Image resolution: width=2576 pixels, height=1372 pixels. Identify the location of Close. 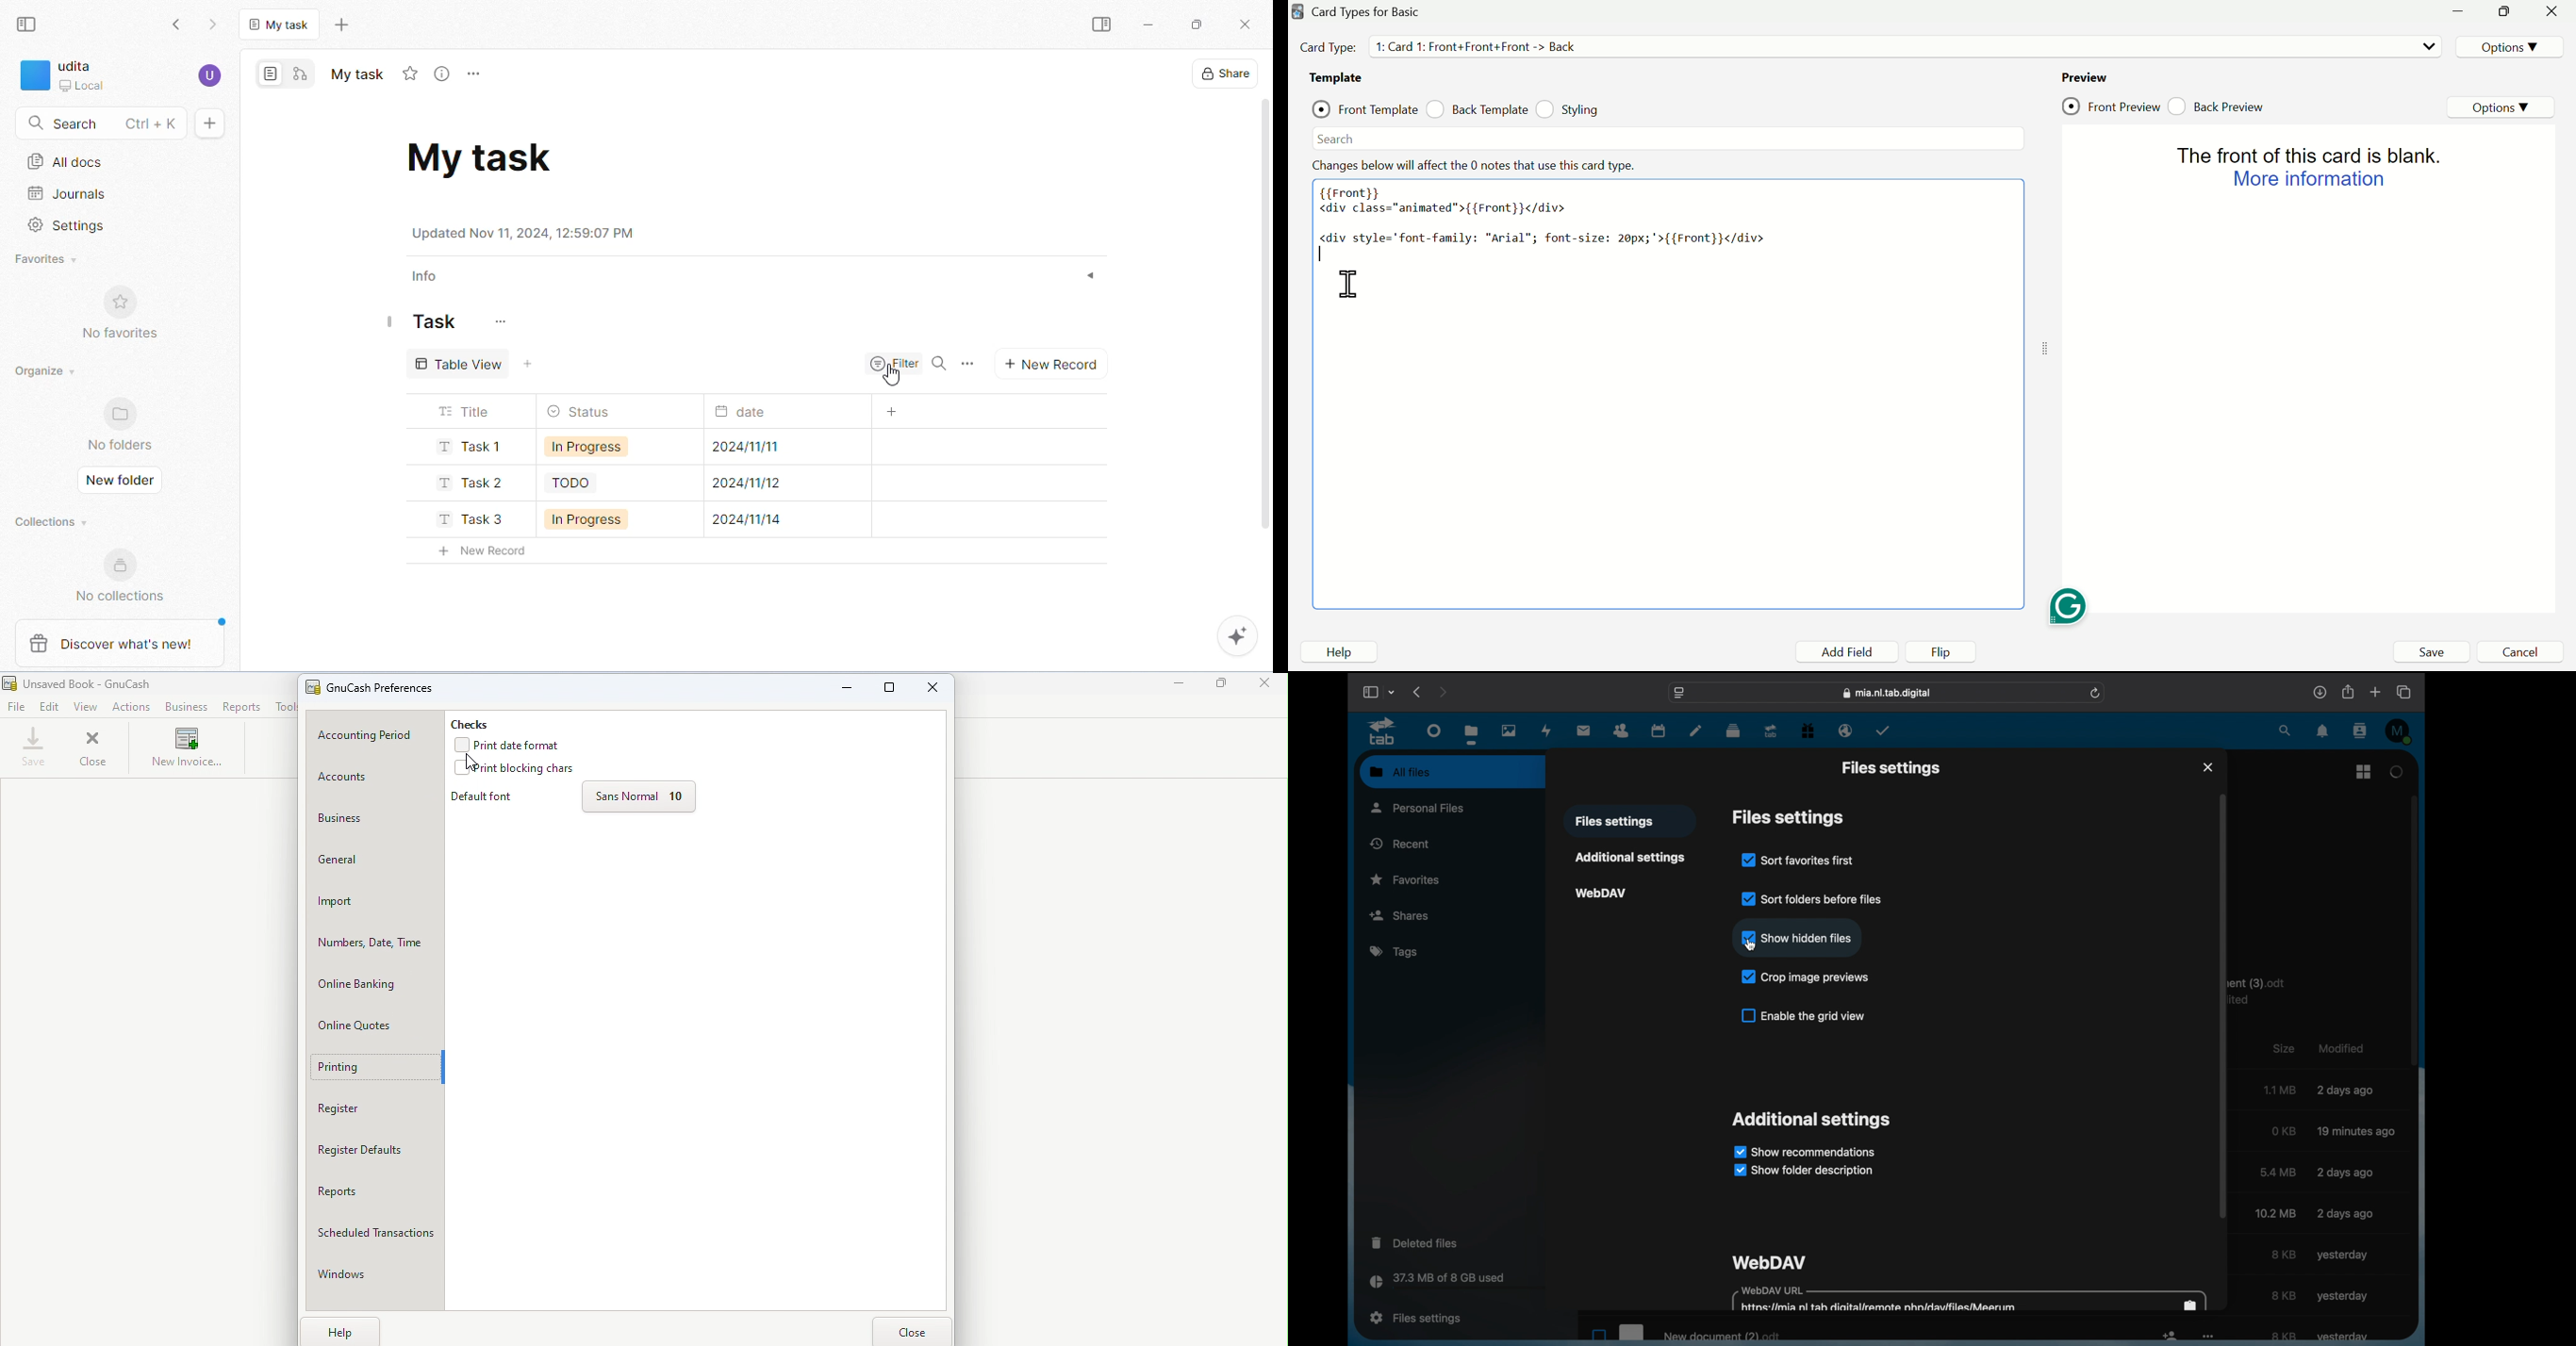
(934, 688).